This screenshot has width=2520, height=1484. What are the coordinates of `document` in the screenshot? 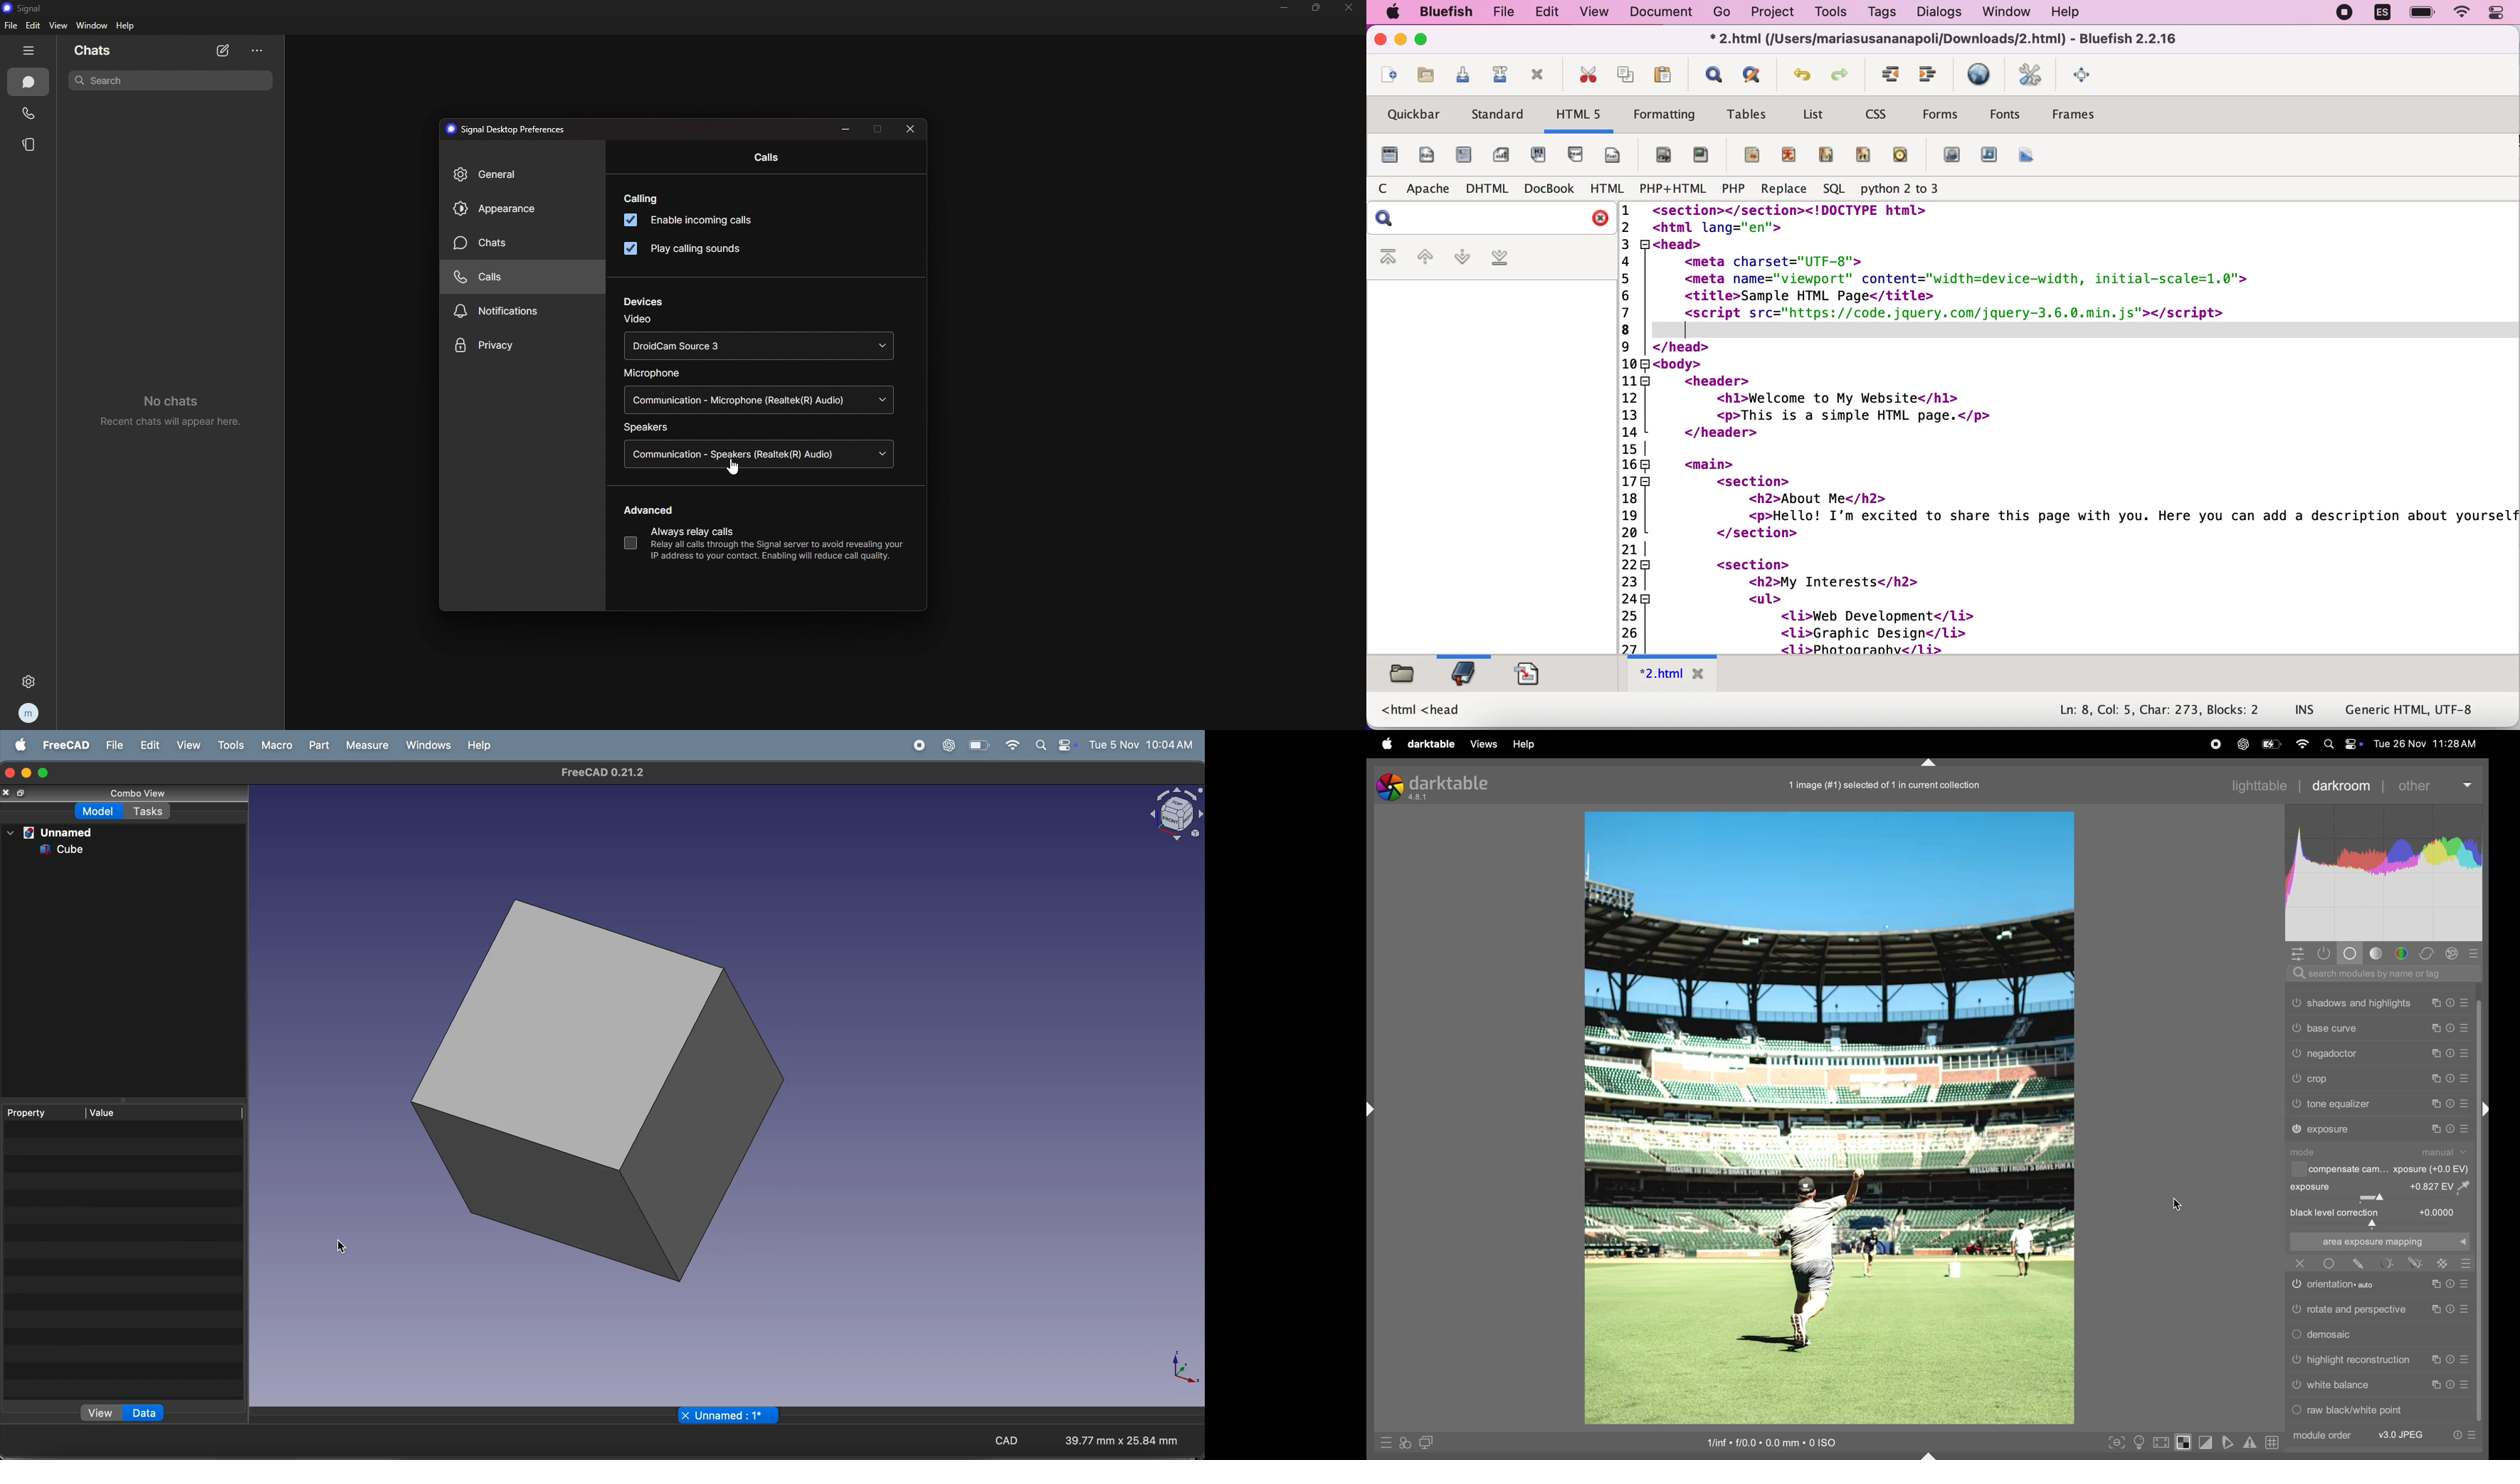 It's located at (1659, 14).